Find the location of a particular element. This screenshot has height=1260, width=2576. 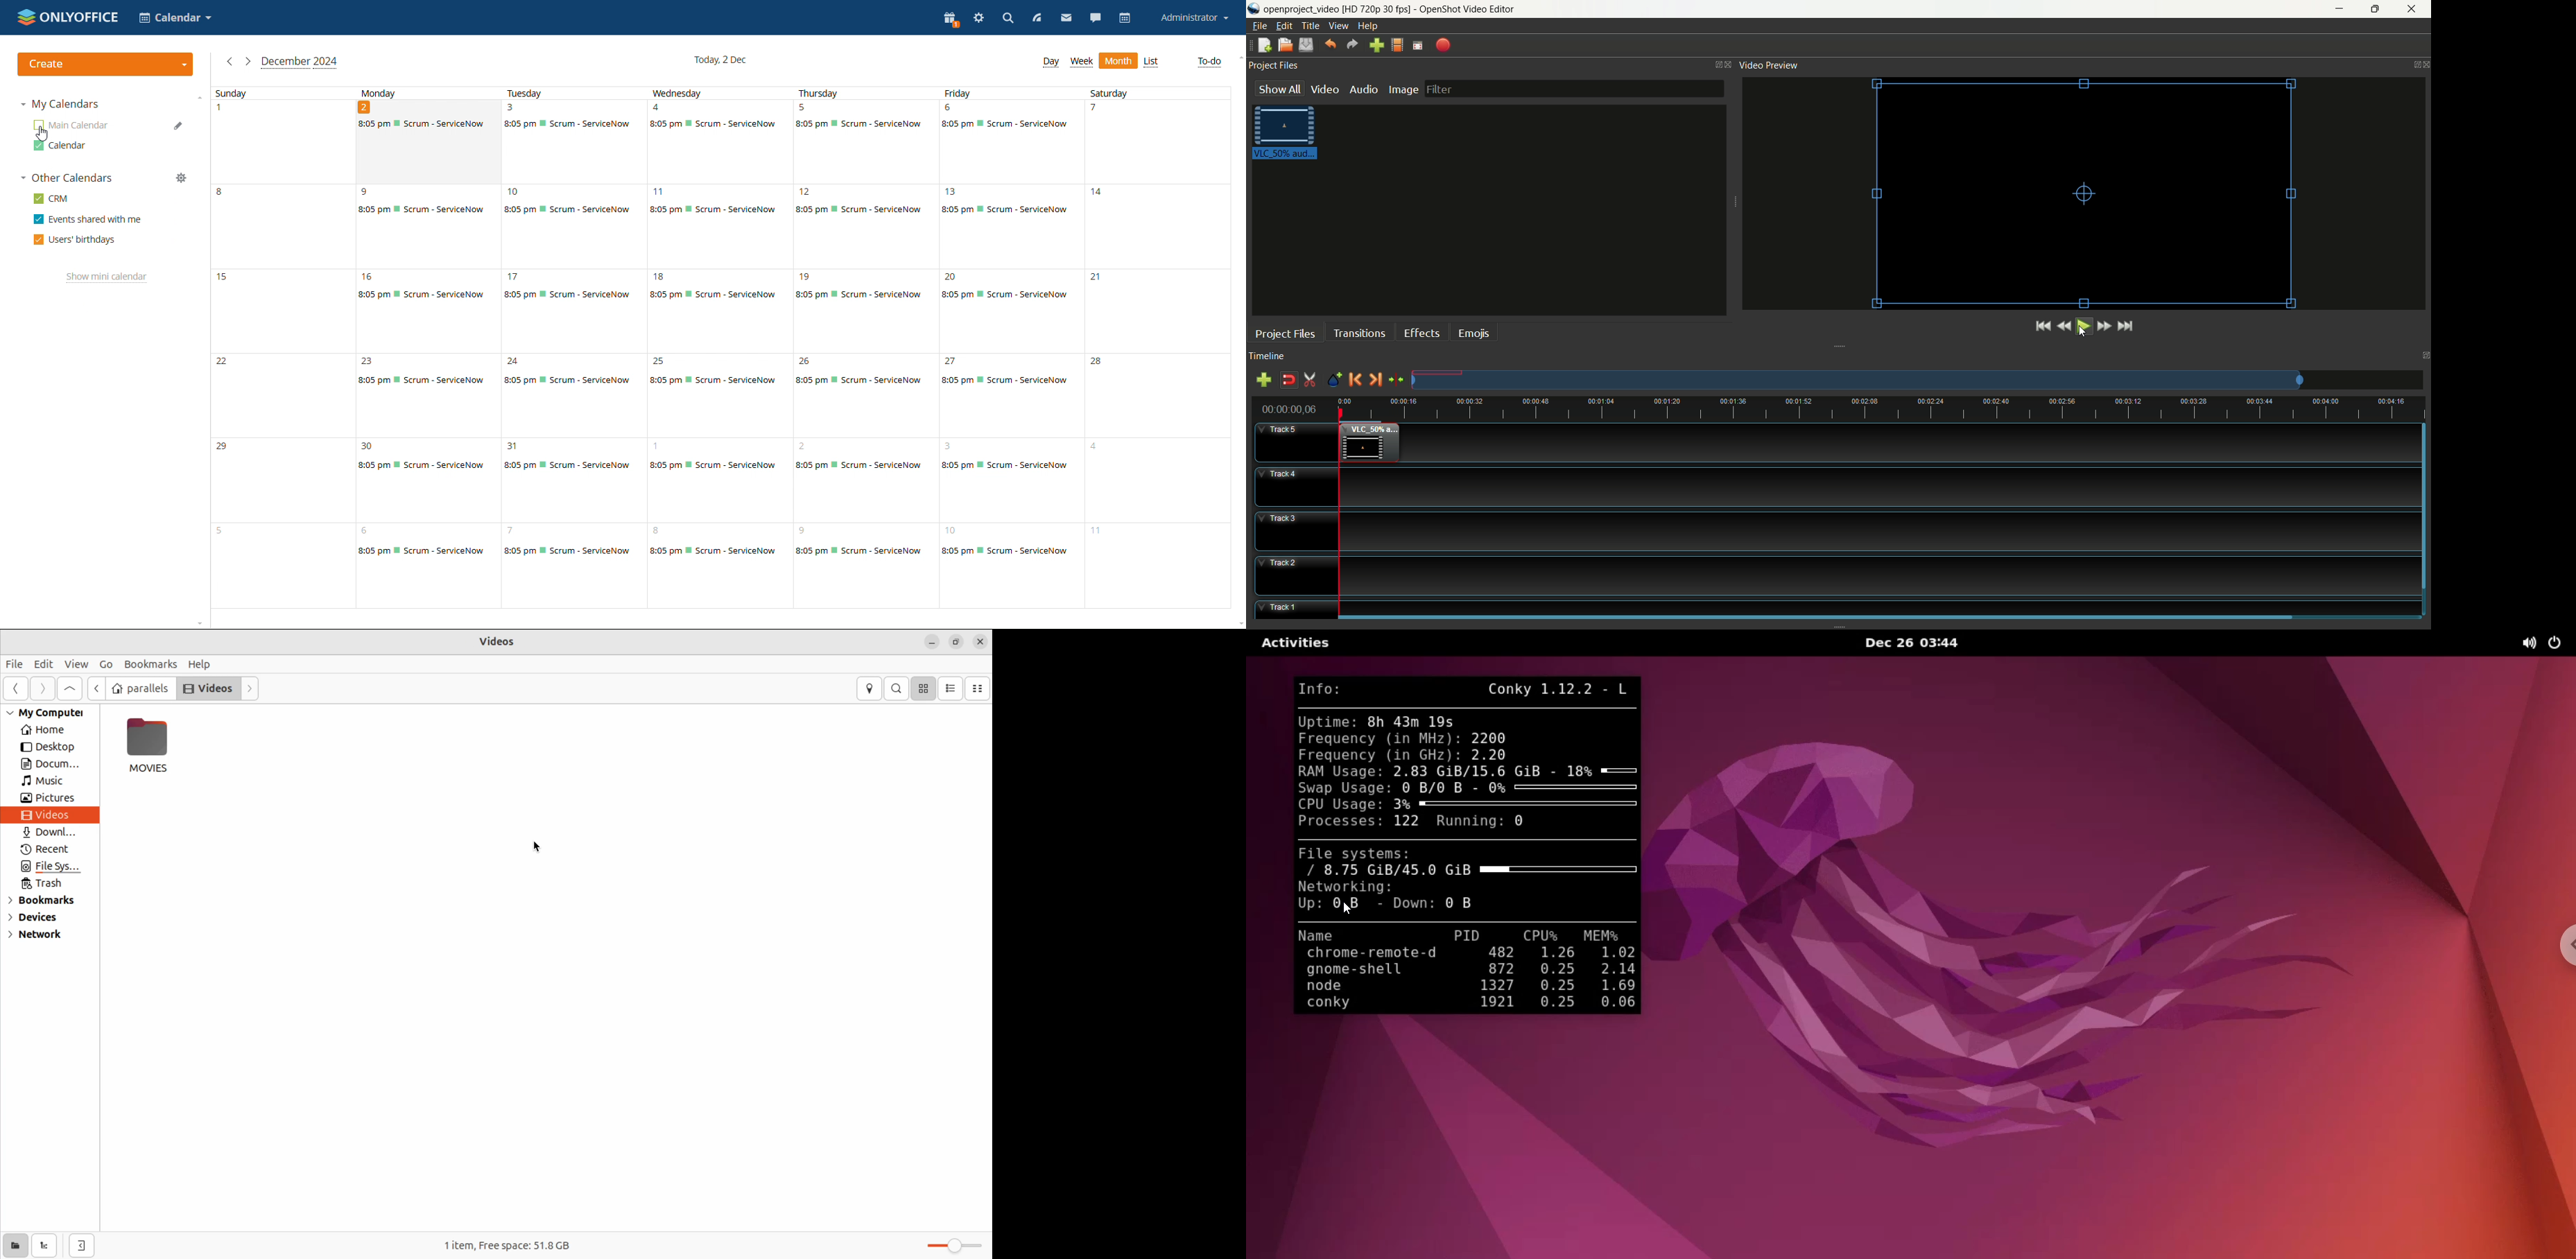

video clip is located at coordinates (1288, 135).